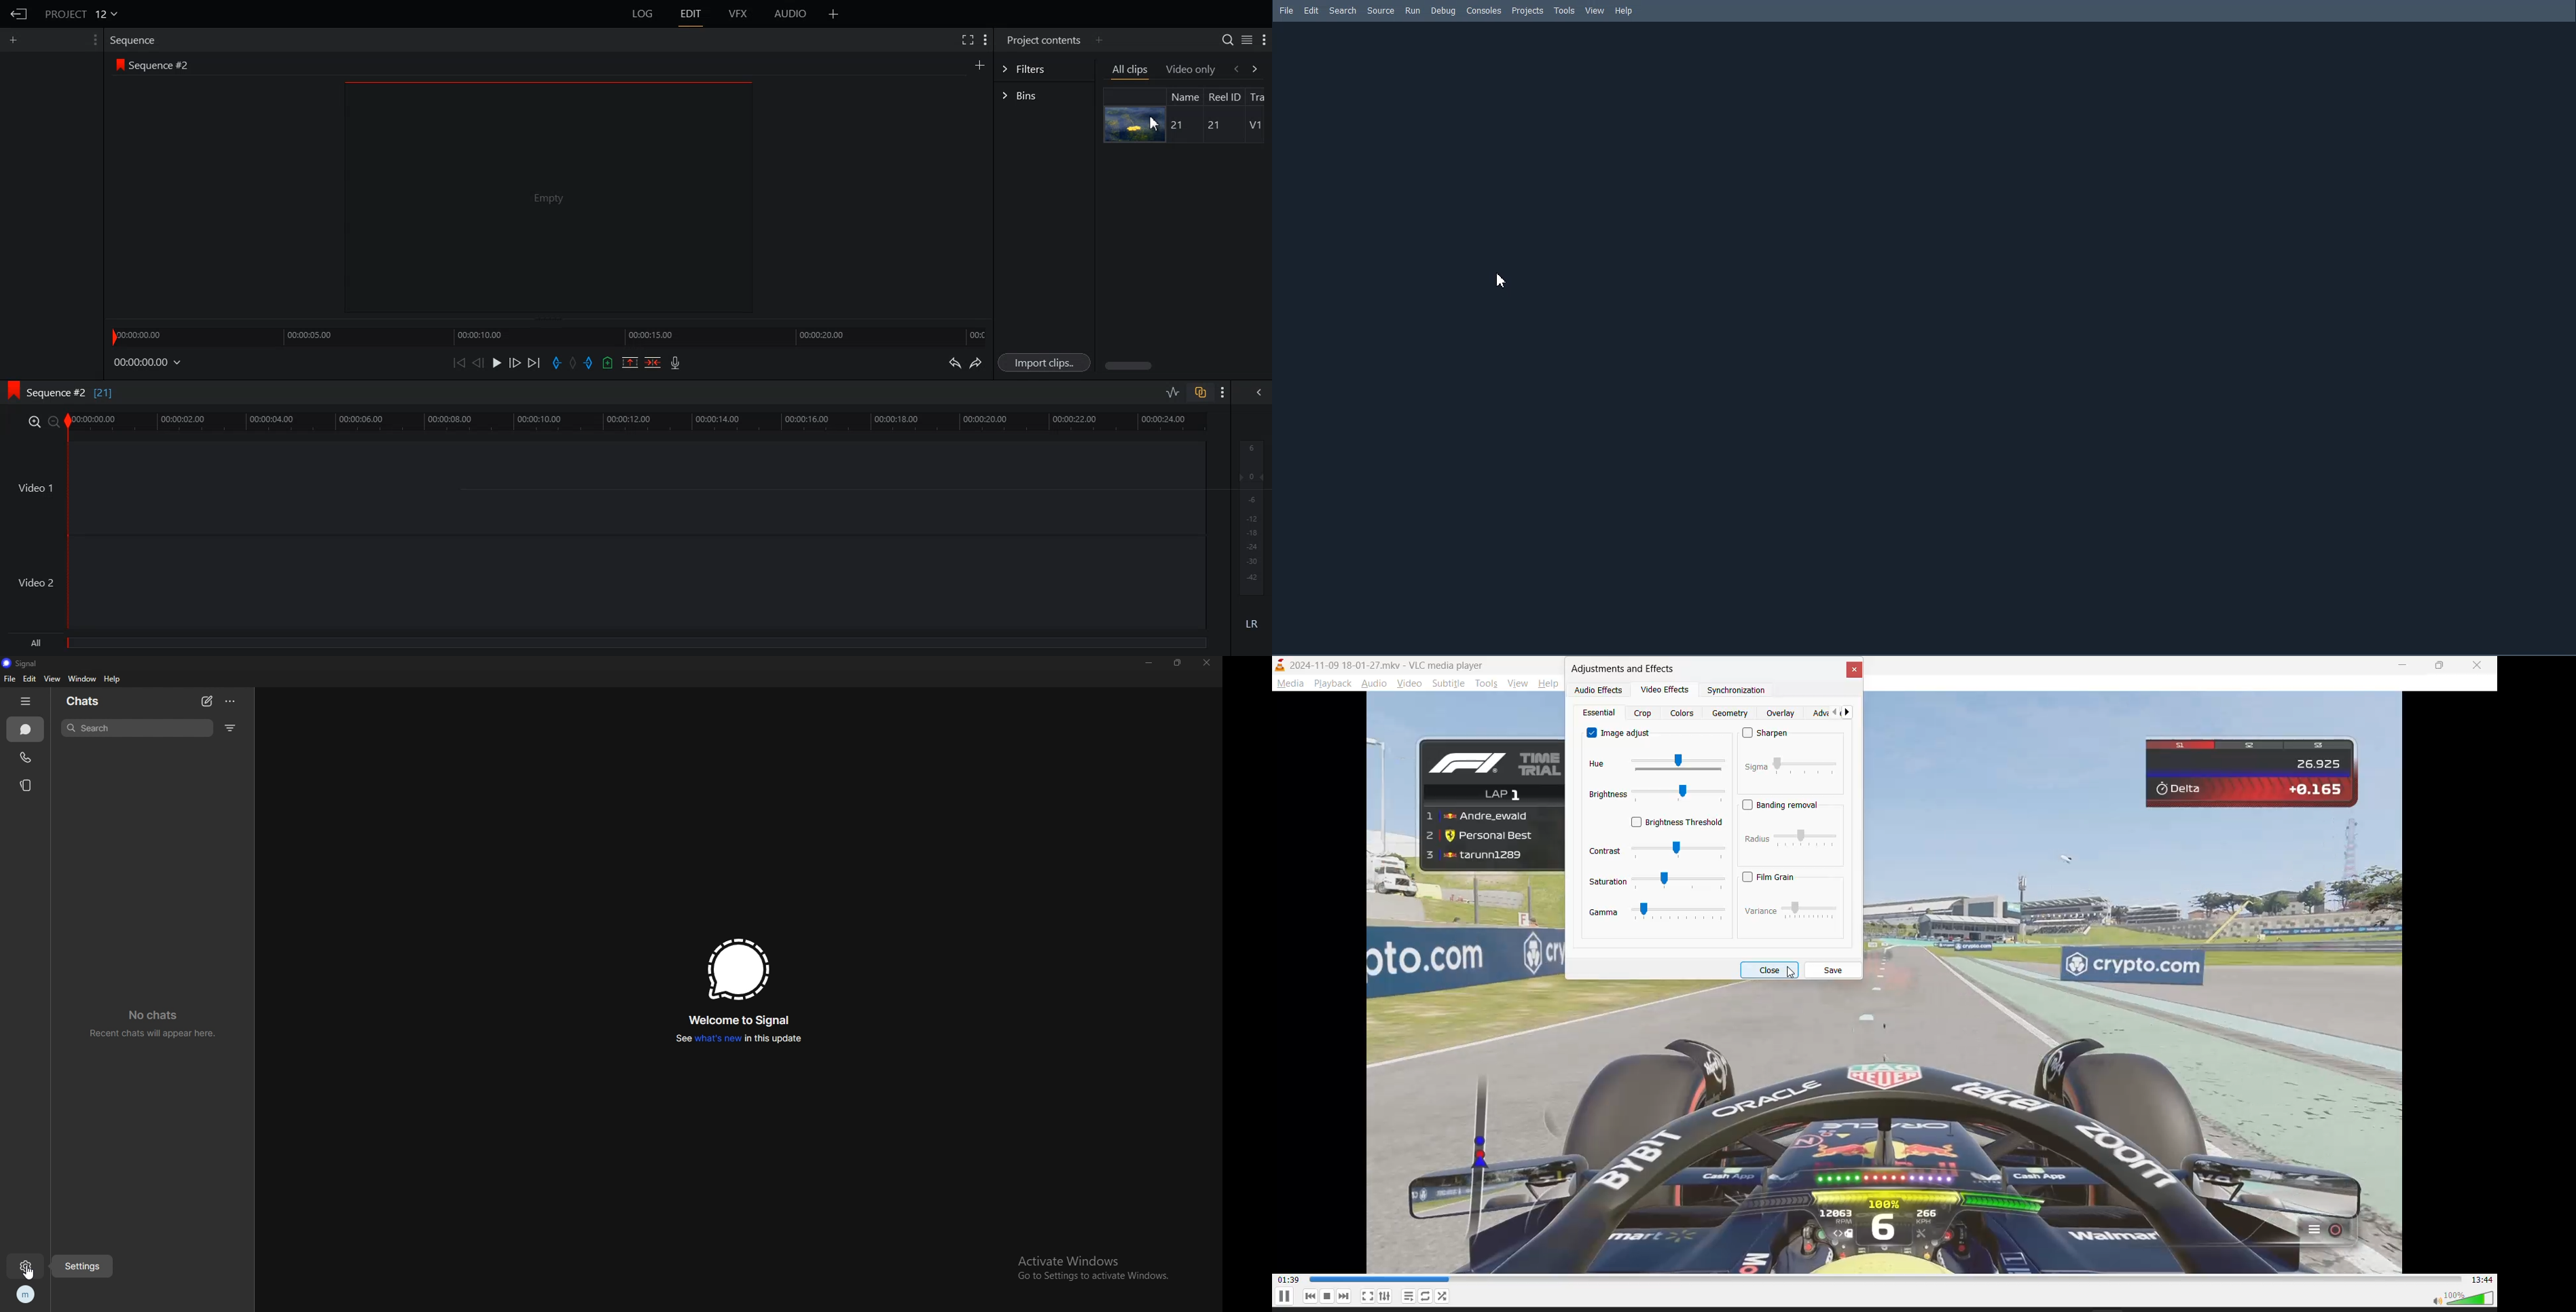 The height and width of the screenshot is (1316, 2576). Describe the element at coordinates (1044, 95) in the screenshot. I see `Bins` at that location.